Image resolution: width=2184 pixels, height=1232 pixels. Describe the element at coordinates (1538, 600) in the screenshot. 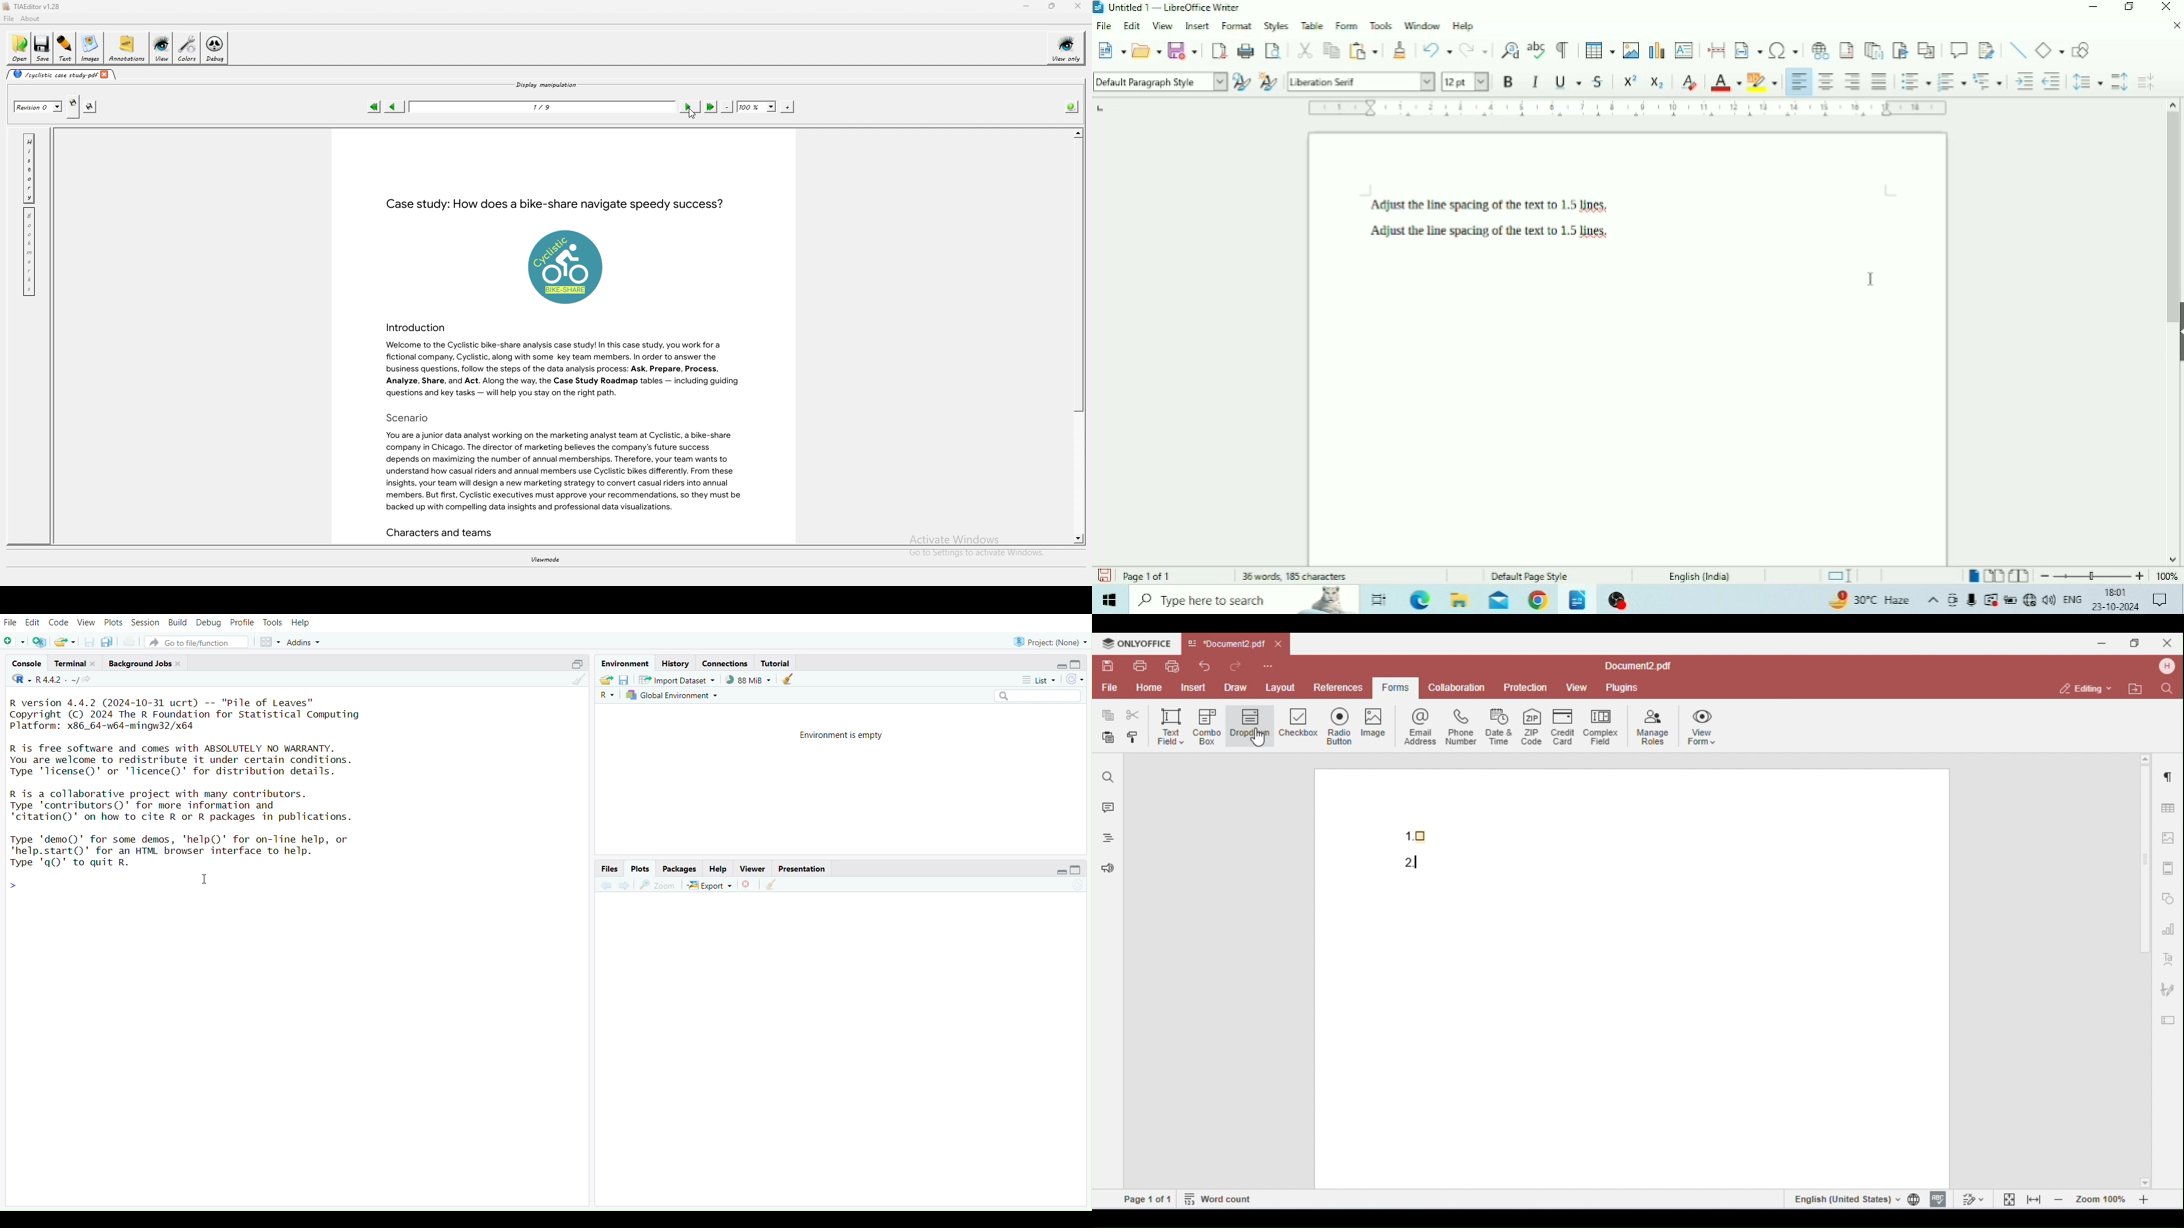

I see `Google Chrome` at that location.